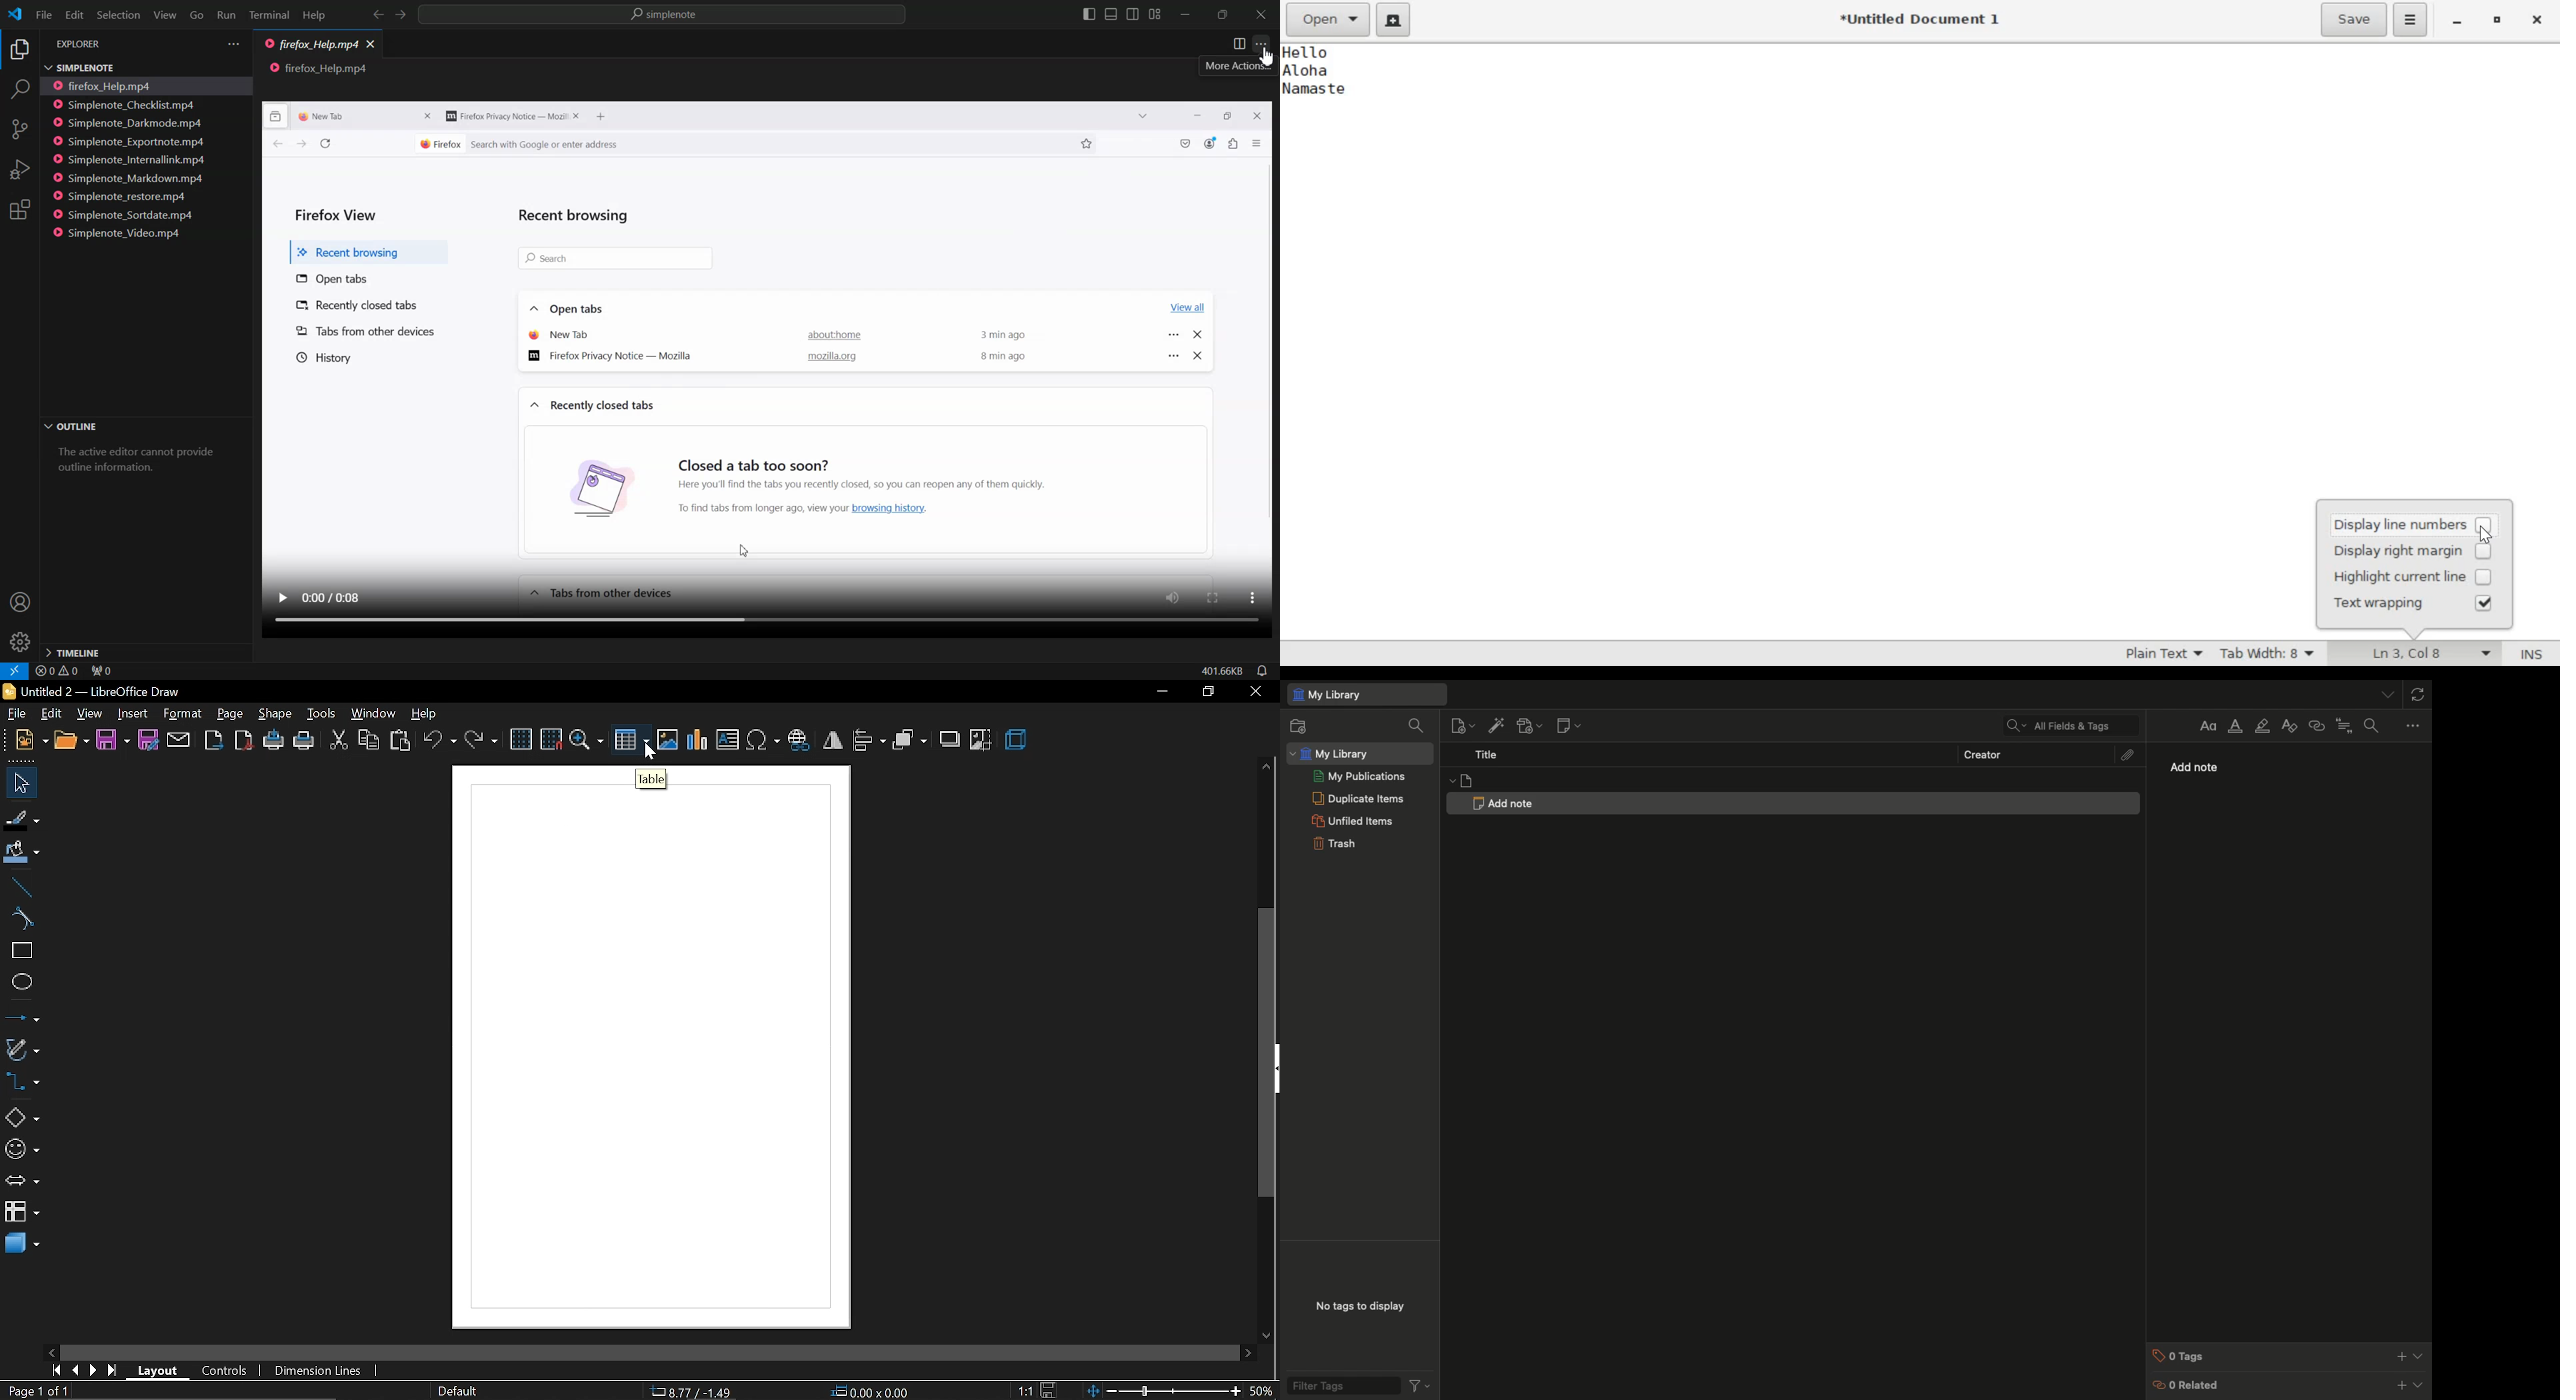 The width and height of the screenshot is (2576, 1400). Describe the element at coordinates (1213, 597) in the screenshot. I see `full screen` at that location.